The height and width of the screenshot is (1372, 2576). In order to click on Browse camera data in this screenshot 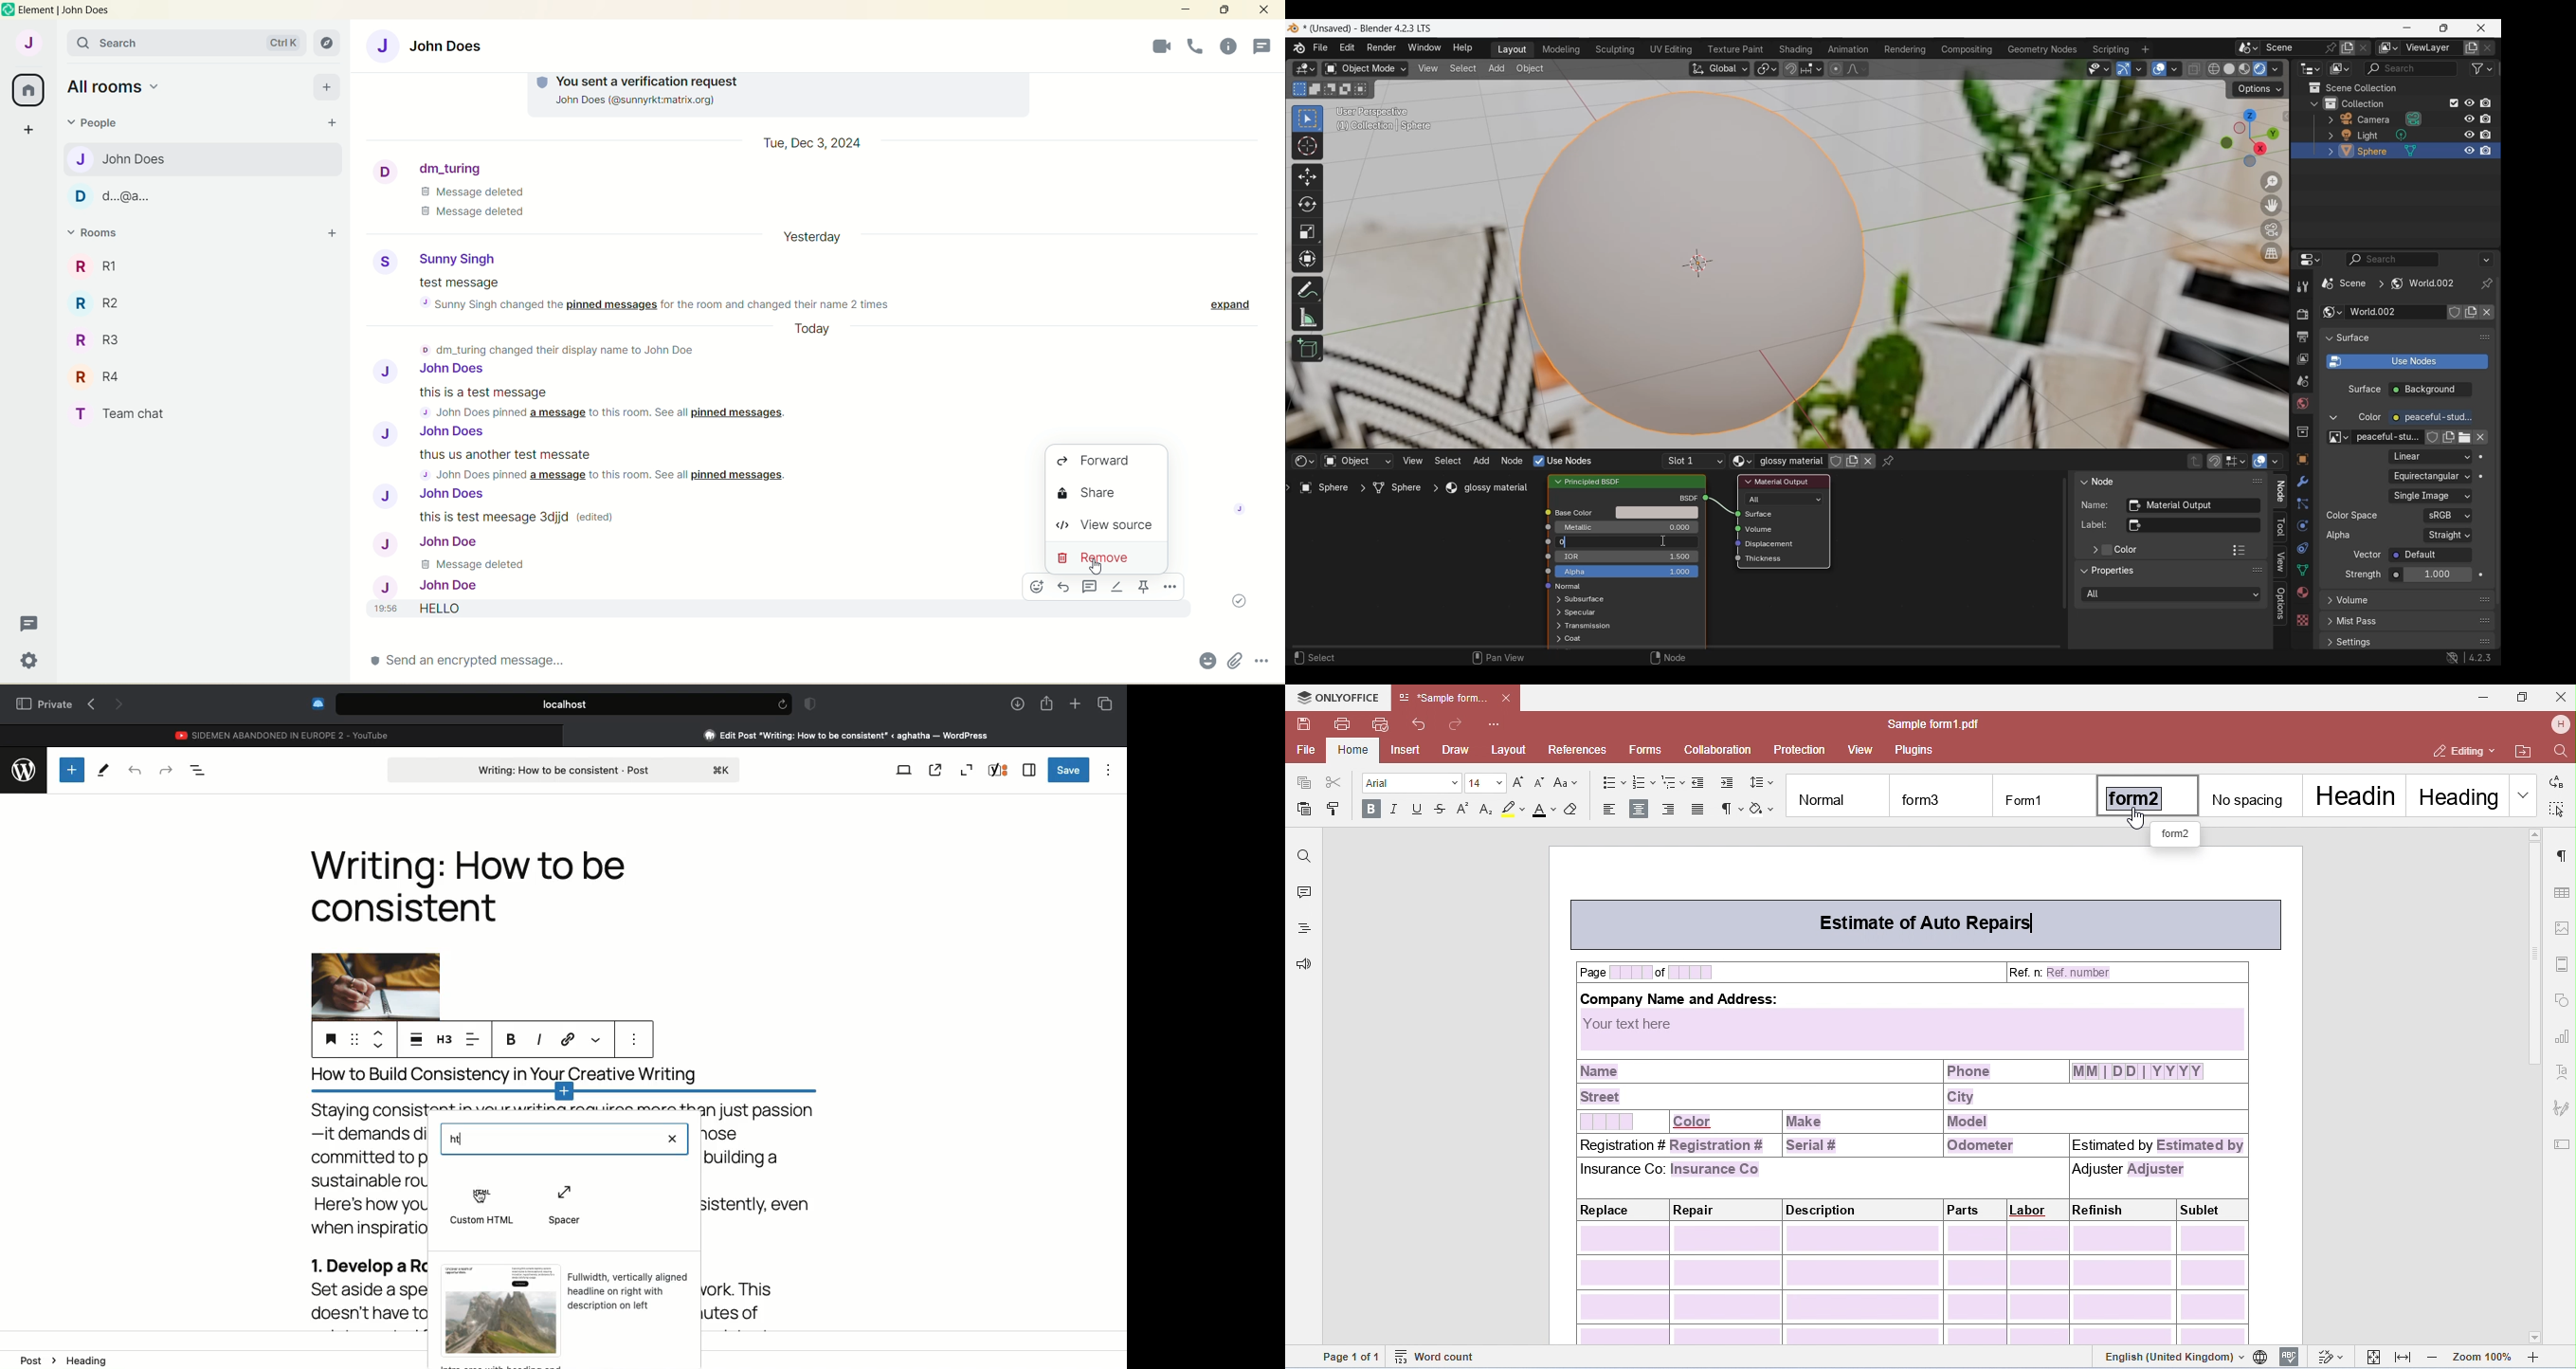, I will do `click(2414, 119)`.